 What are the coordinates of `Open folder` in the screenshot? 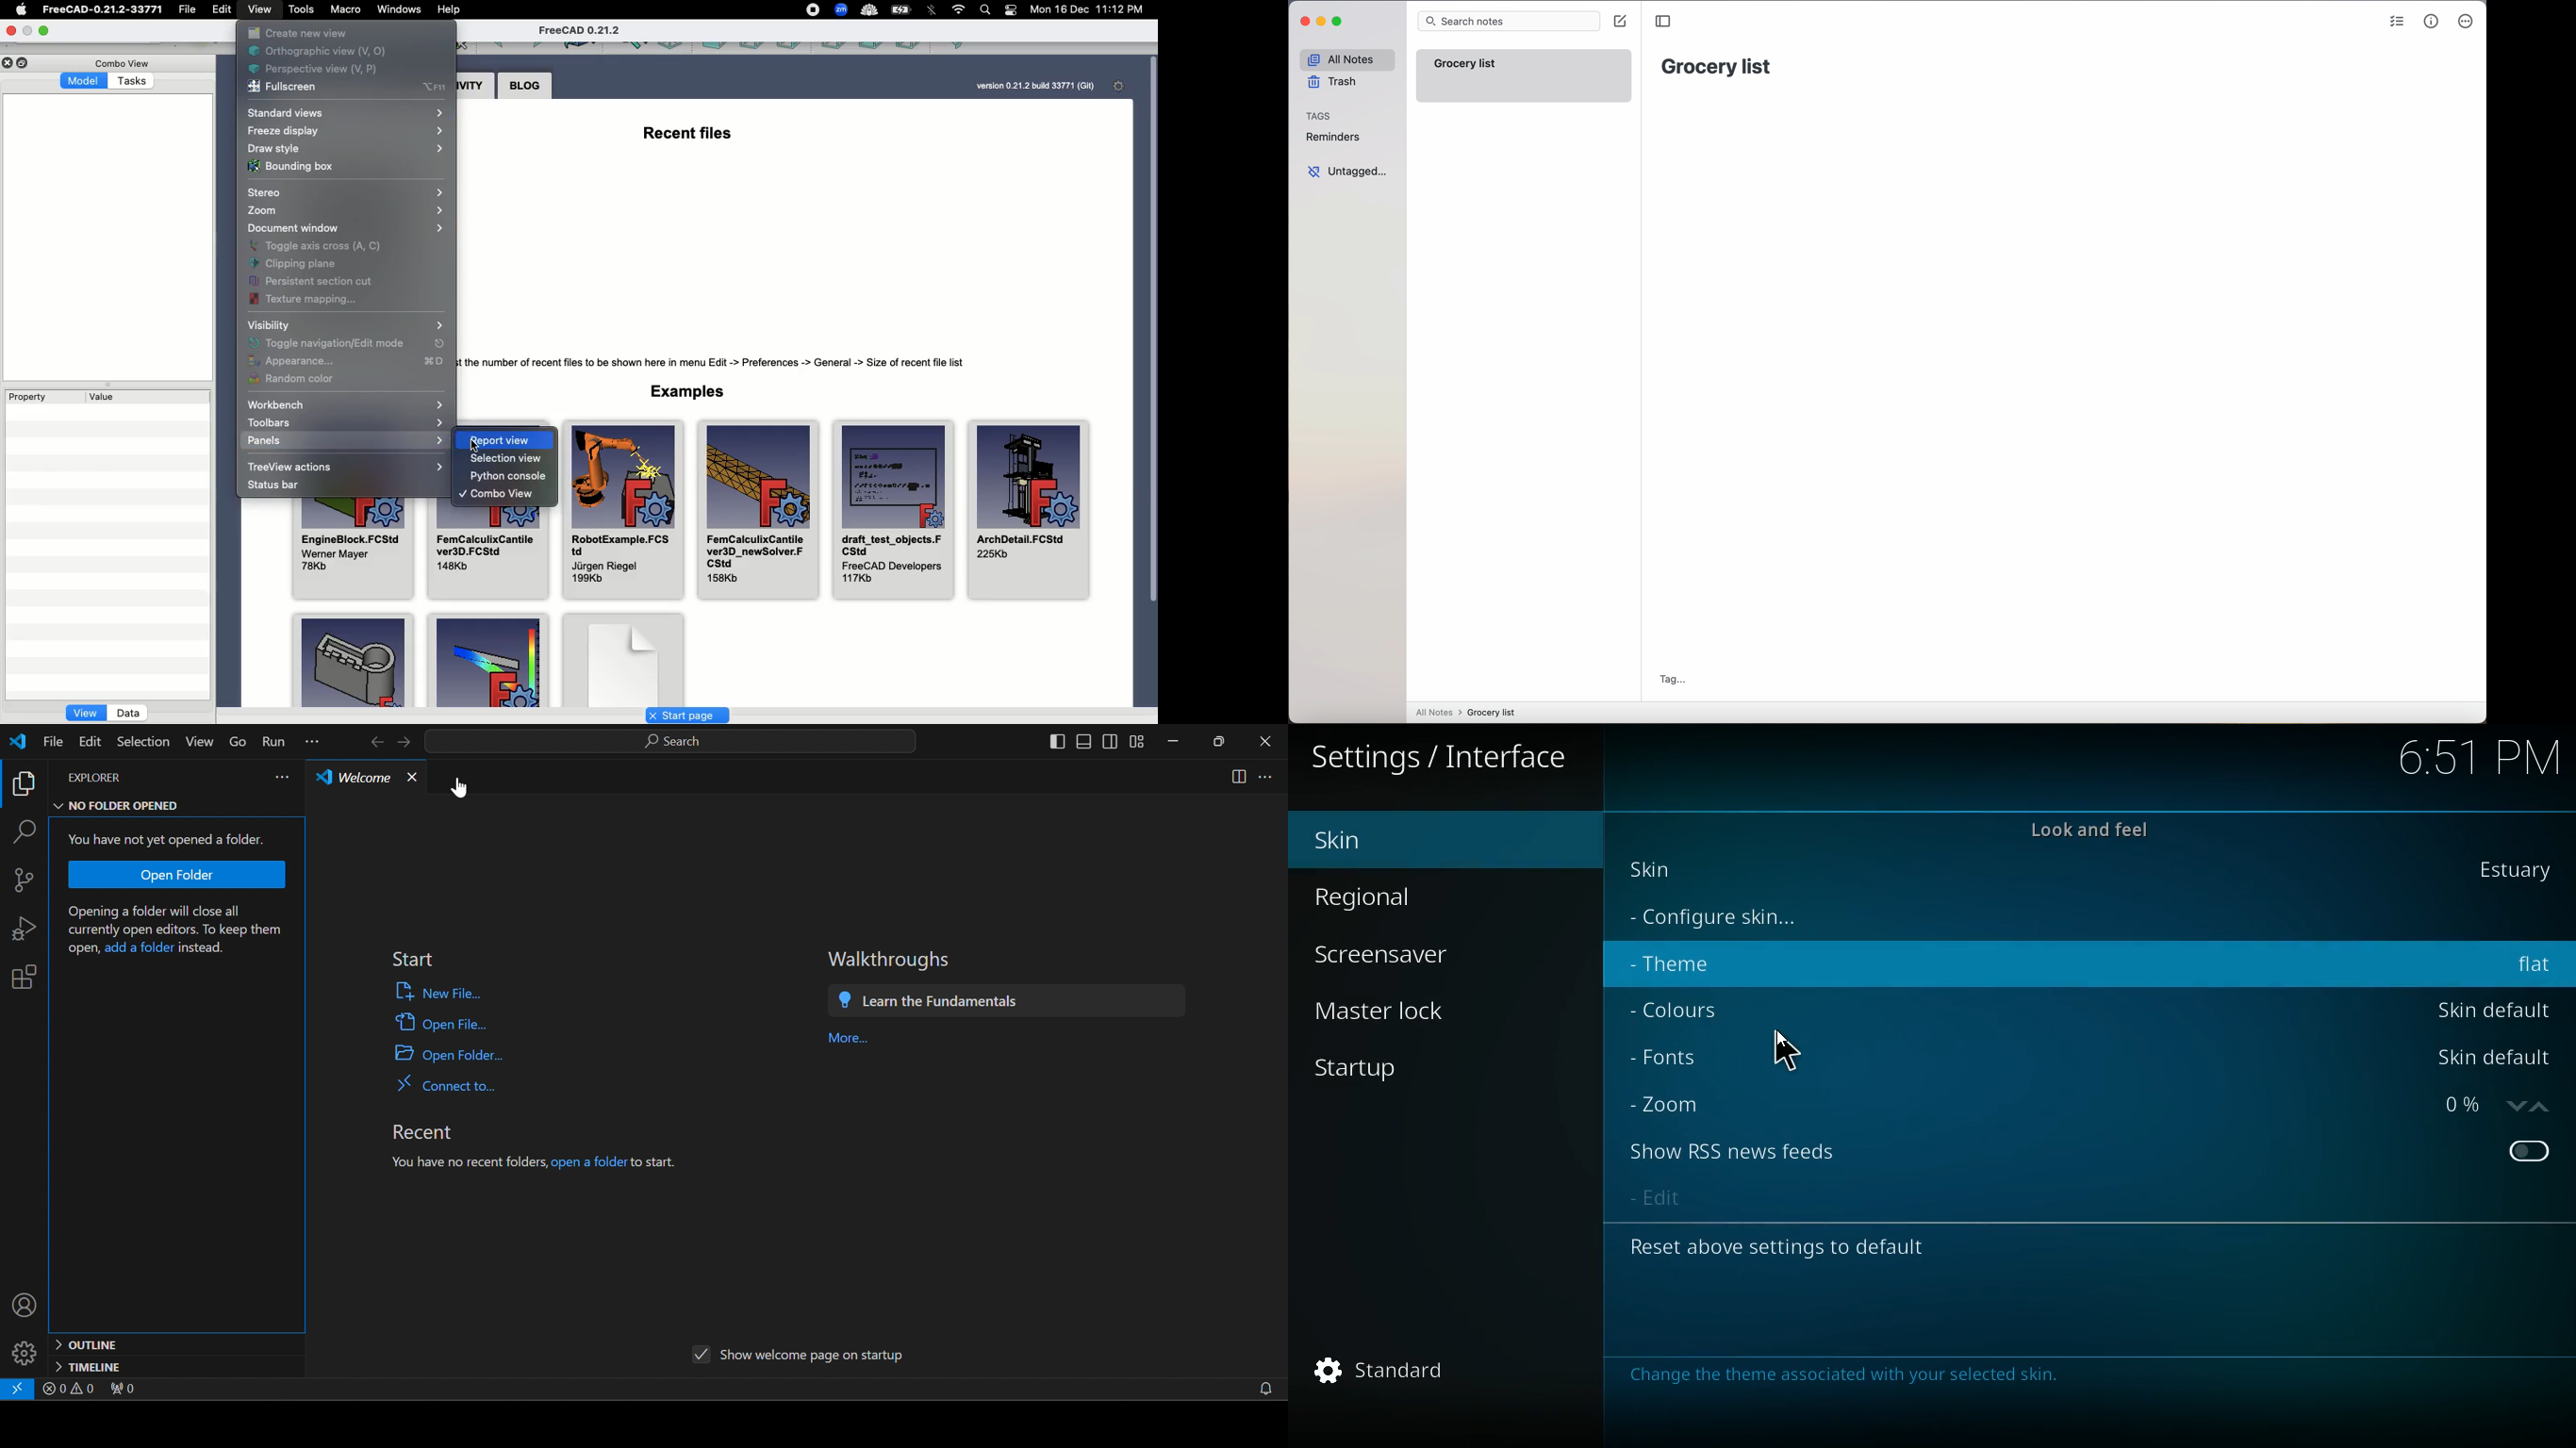 It's located at (179, 875).